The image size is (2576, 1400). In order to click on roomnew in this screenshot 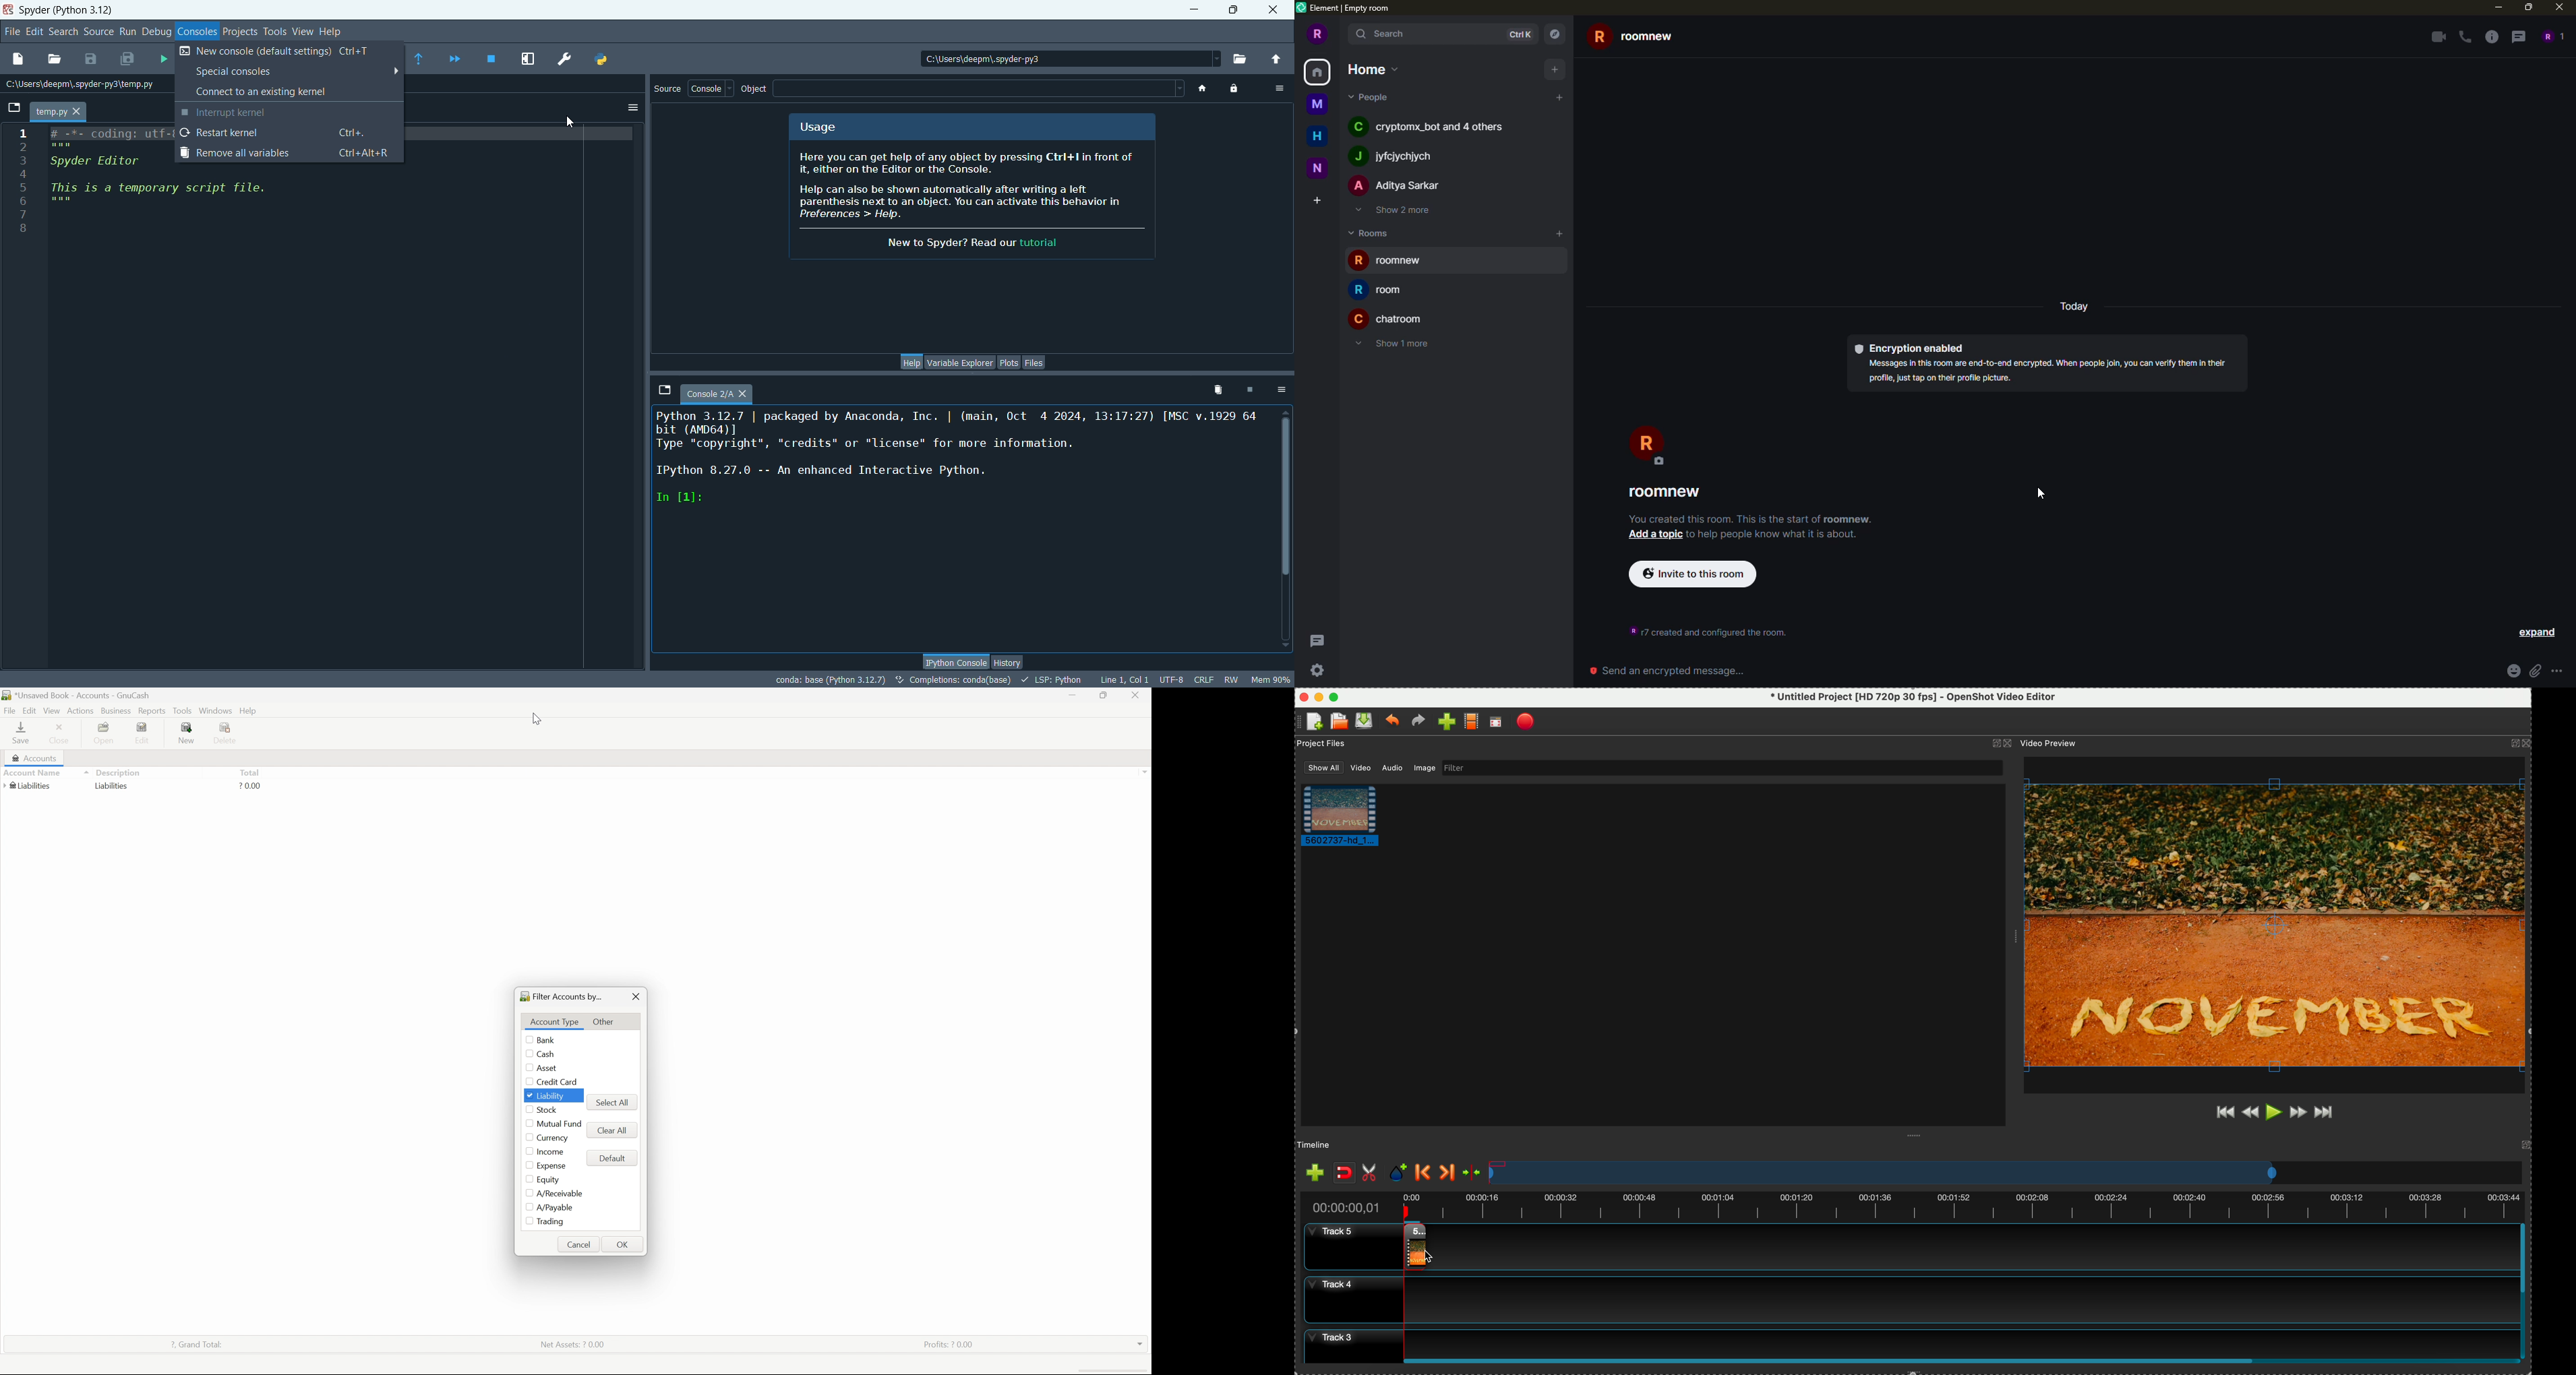, I will do `click(1638, 36)`.